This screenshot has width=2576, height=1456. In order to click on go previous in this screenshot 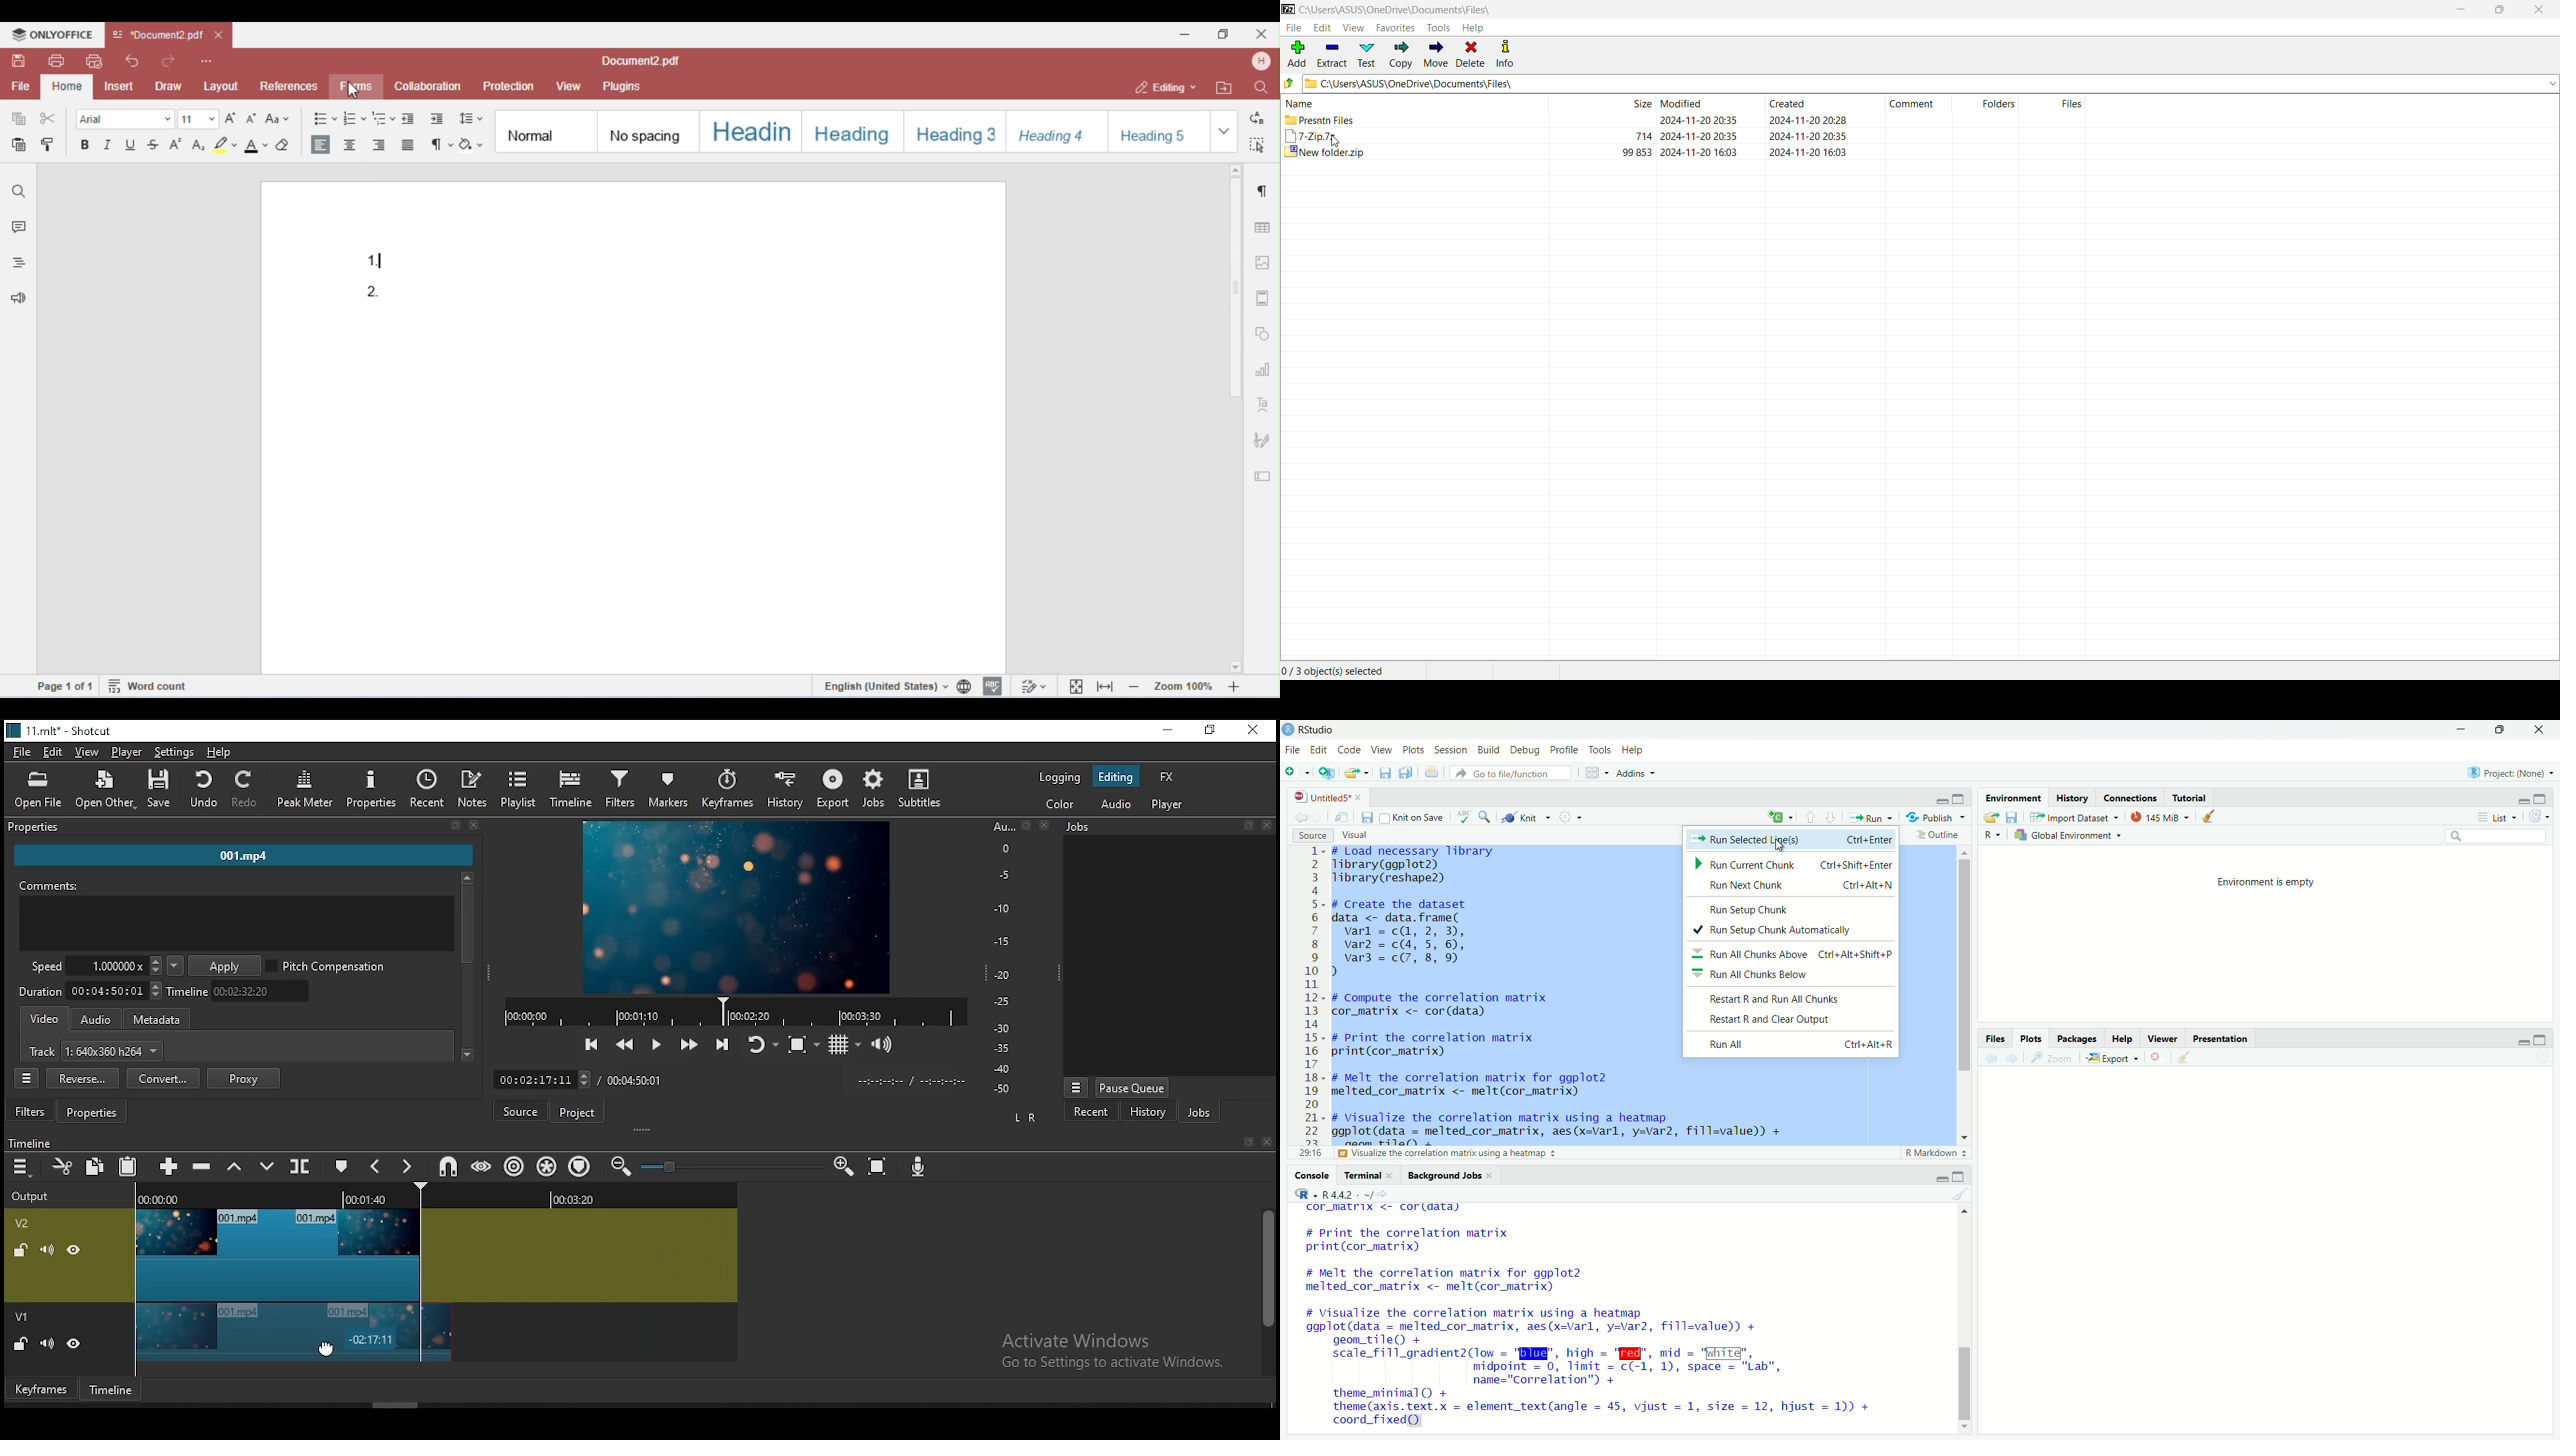, I will do `click(1301, 816)`.